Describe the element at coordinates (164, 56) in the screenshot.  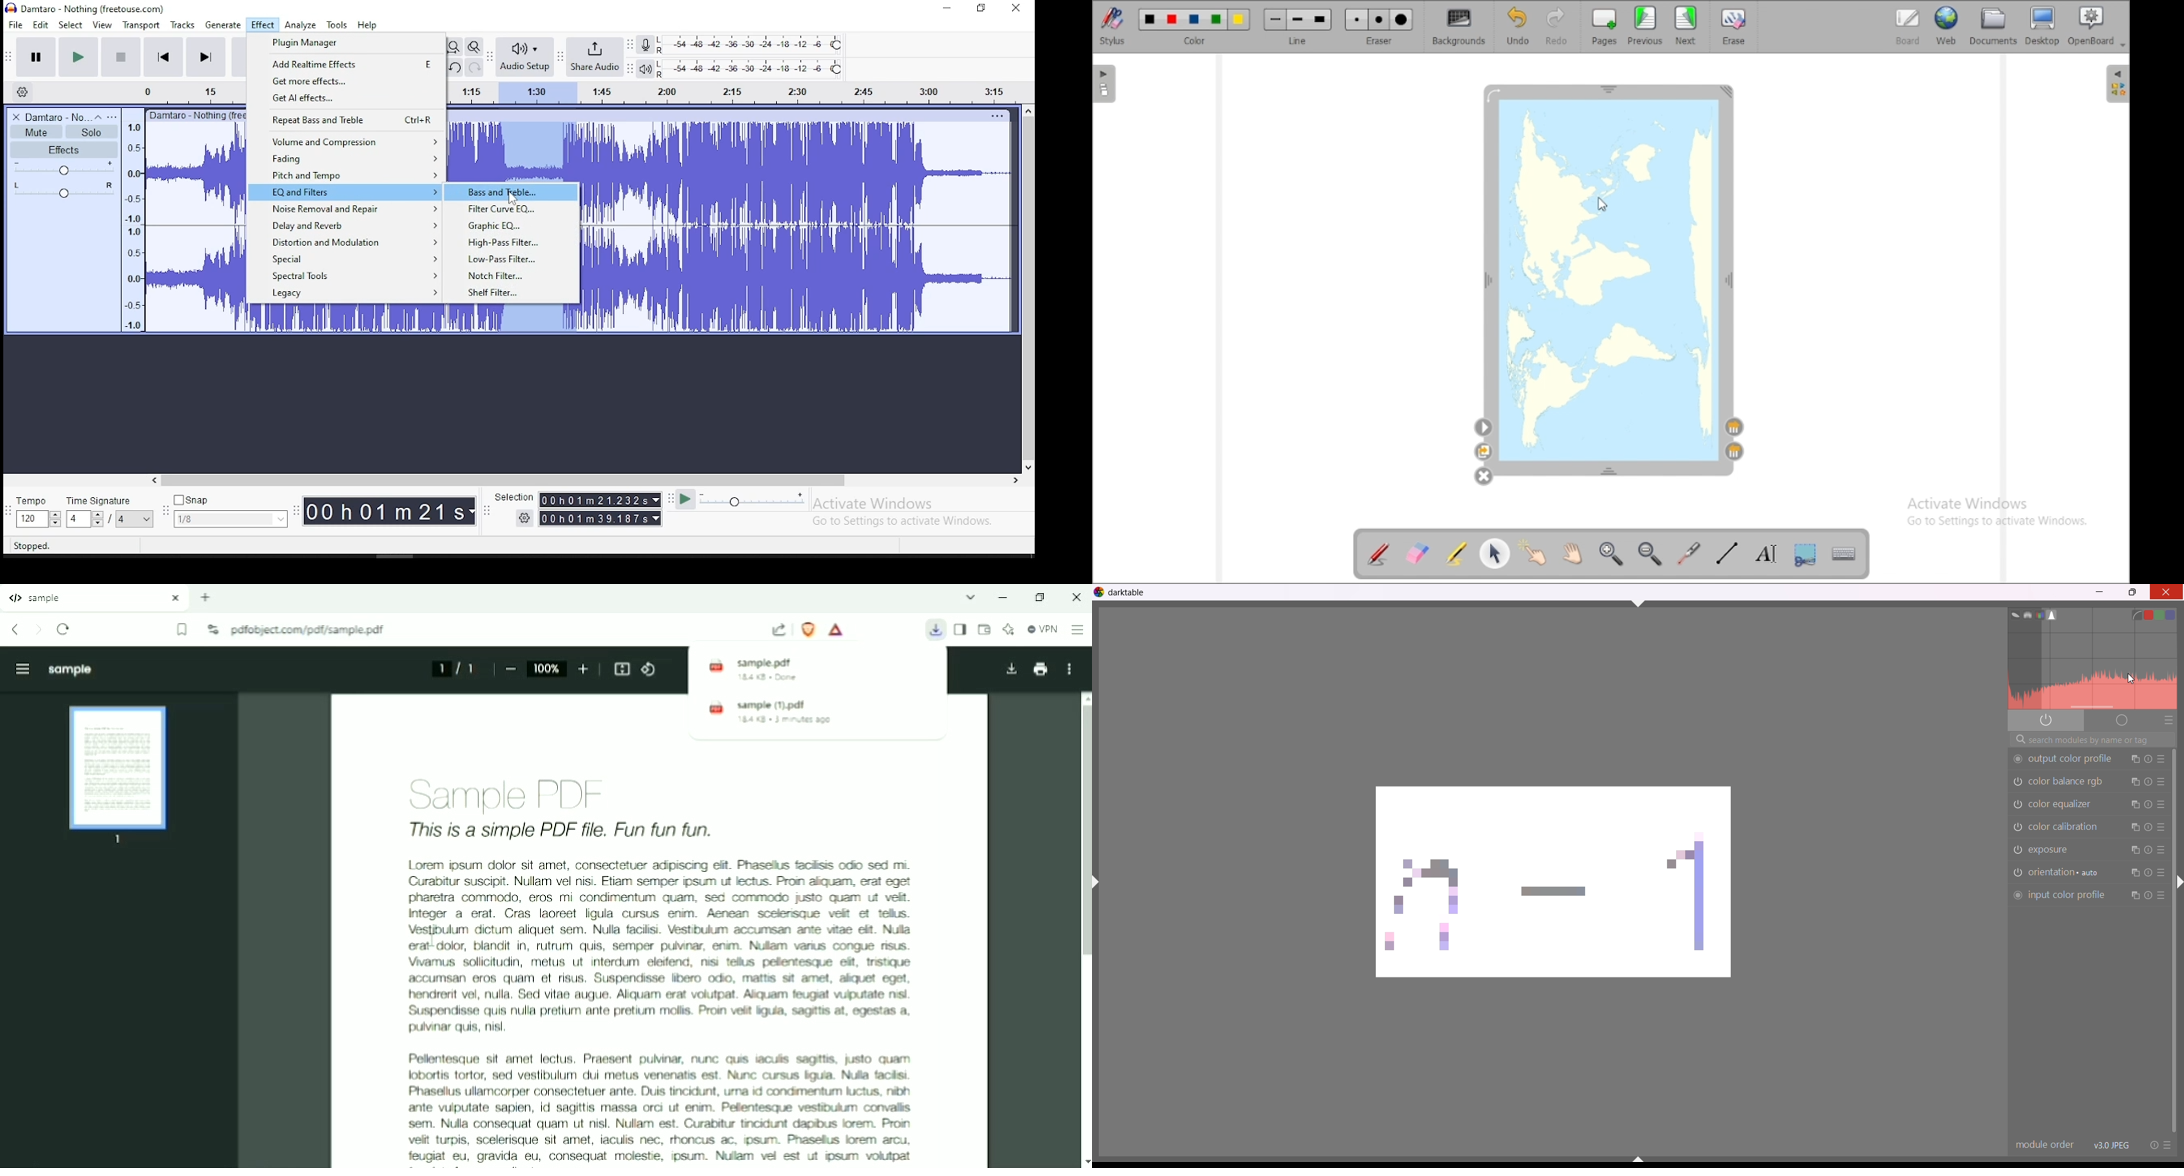
I see `skip to start` at that location.